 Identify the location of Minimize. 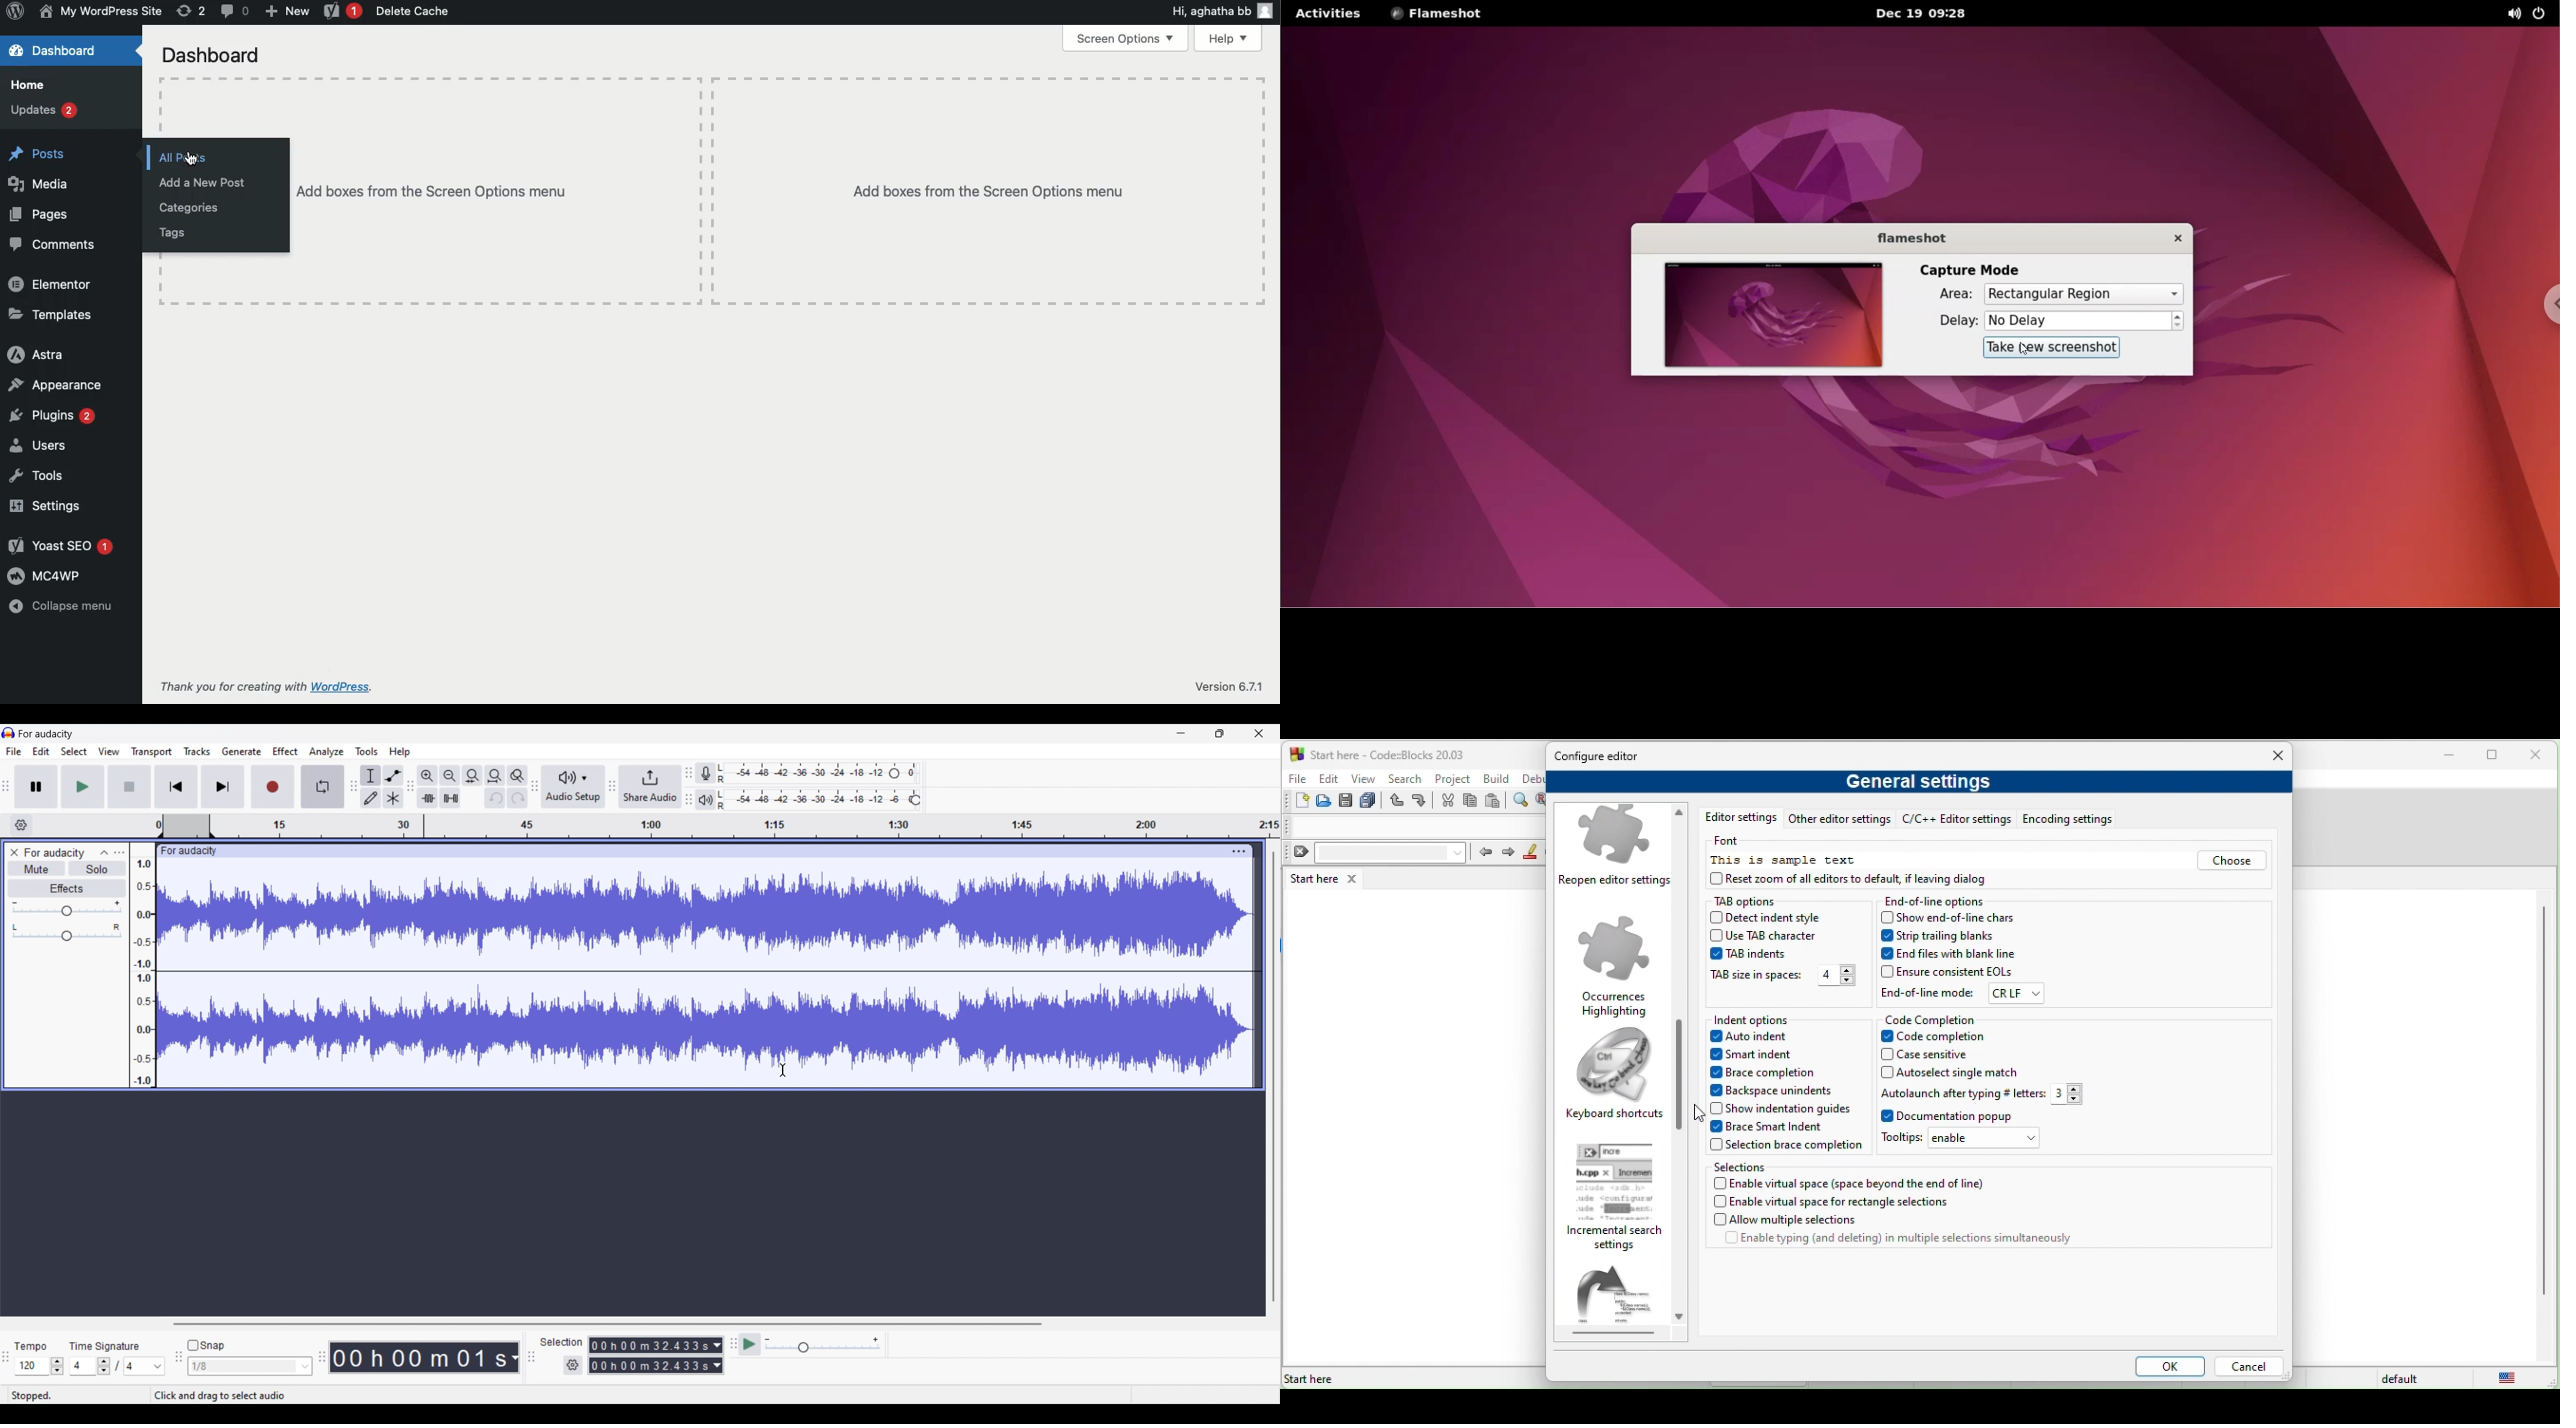
(1181, 733).